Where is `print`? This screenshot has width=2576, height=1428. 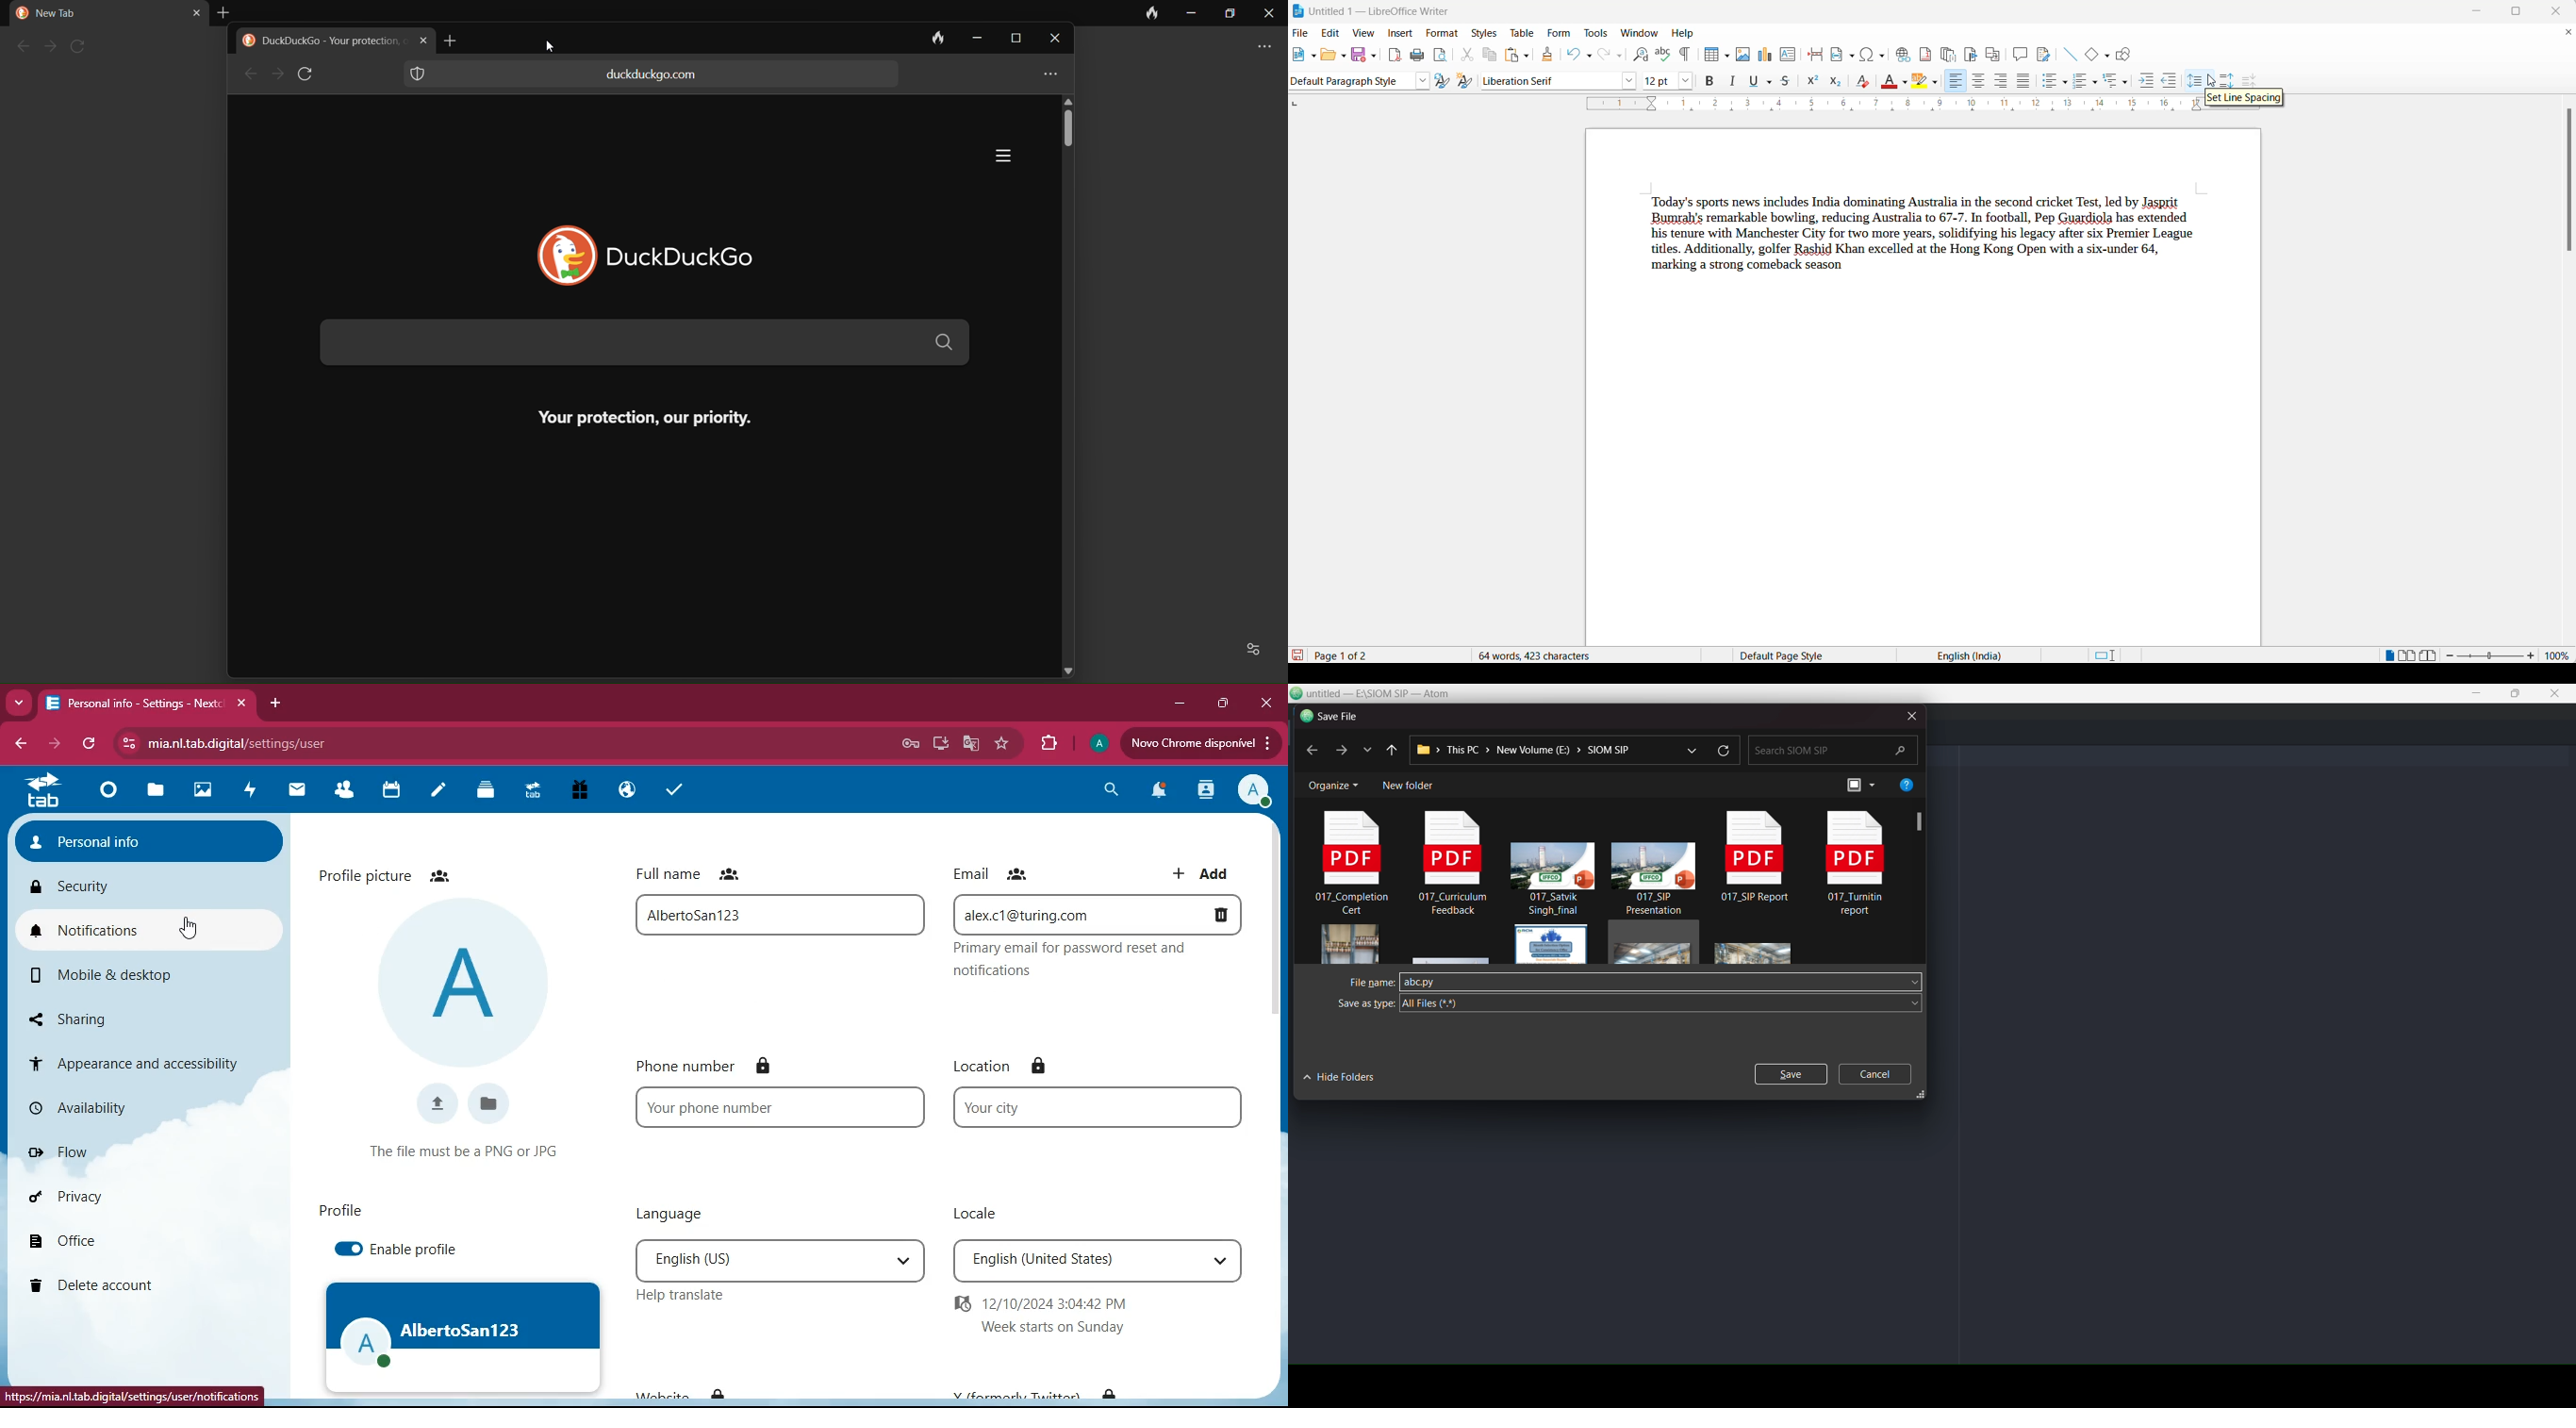
print is located at coordinates (1418, 54).